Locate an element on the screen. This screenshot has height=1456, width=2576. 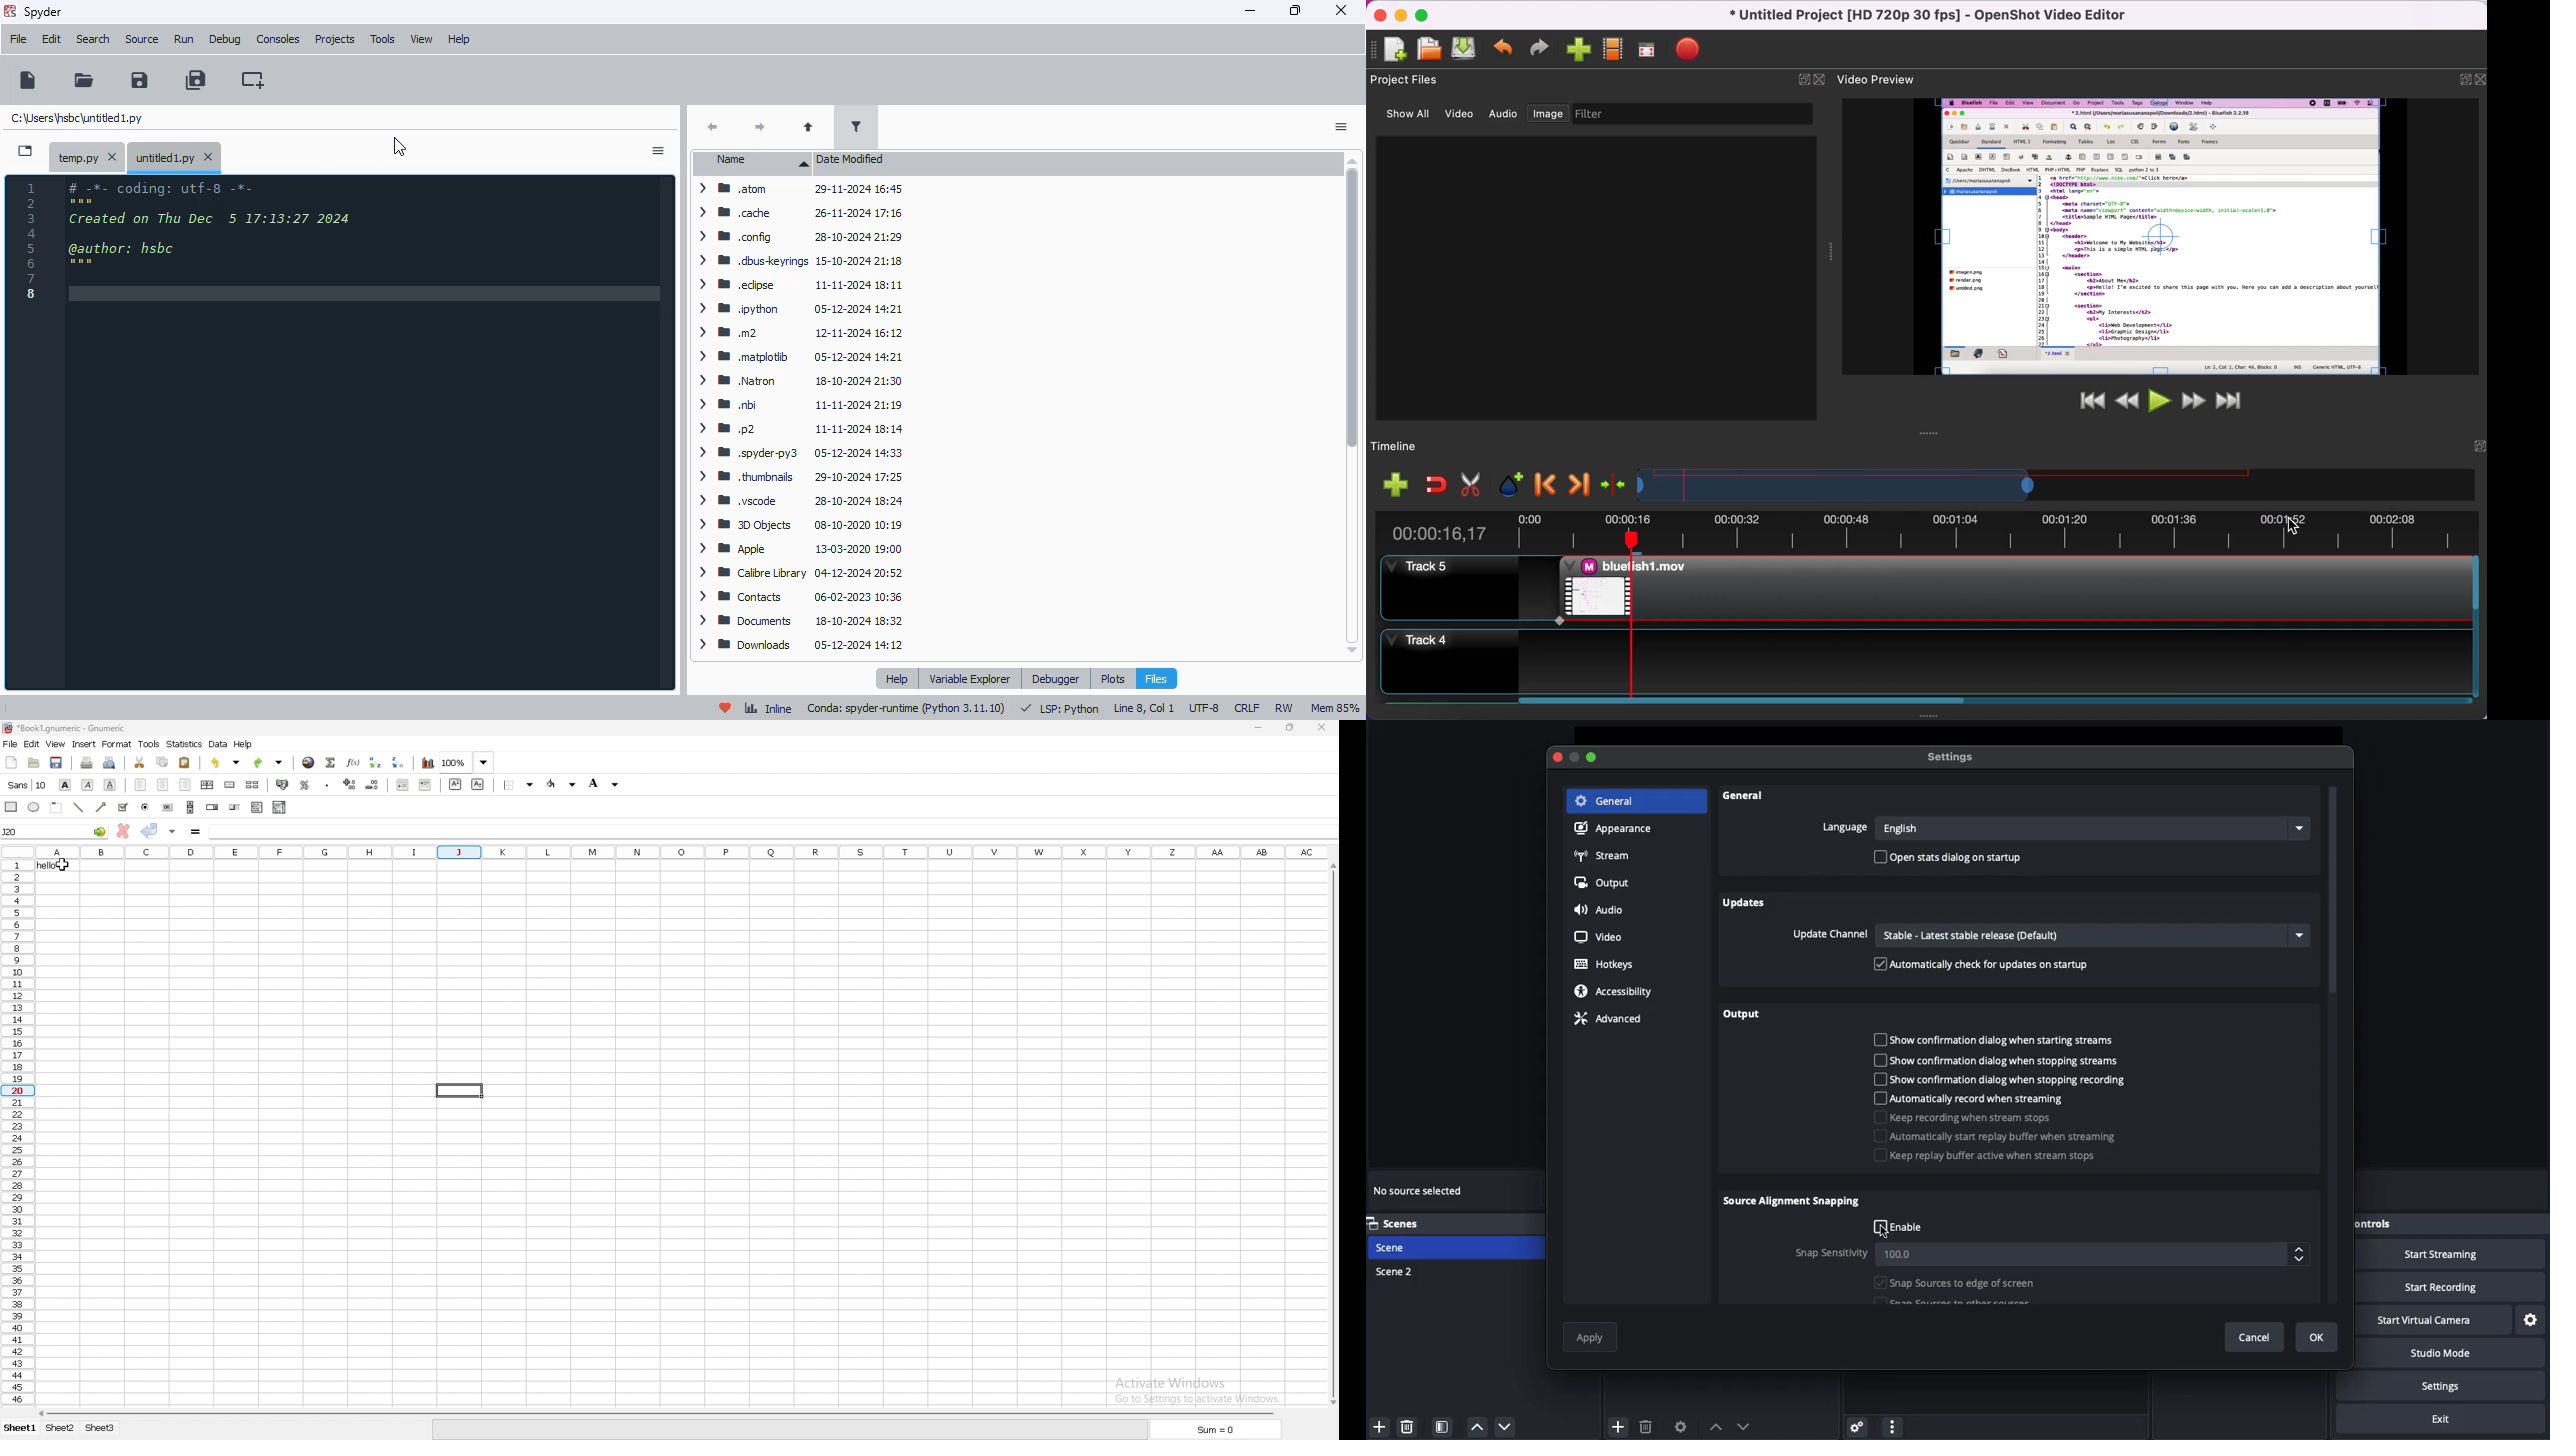
Bugger is located at coordinates (2005, 1147).